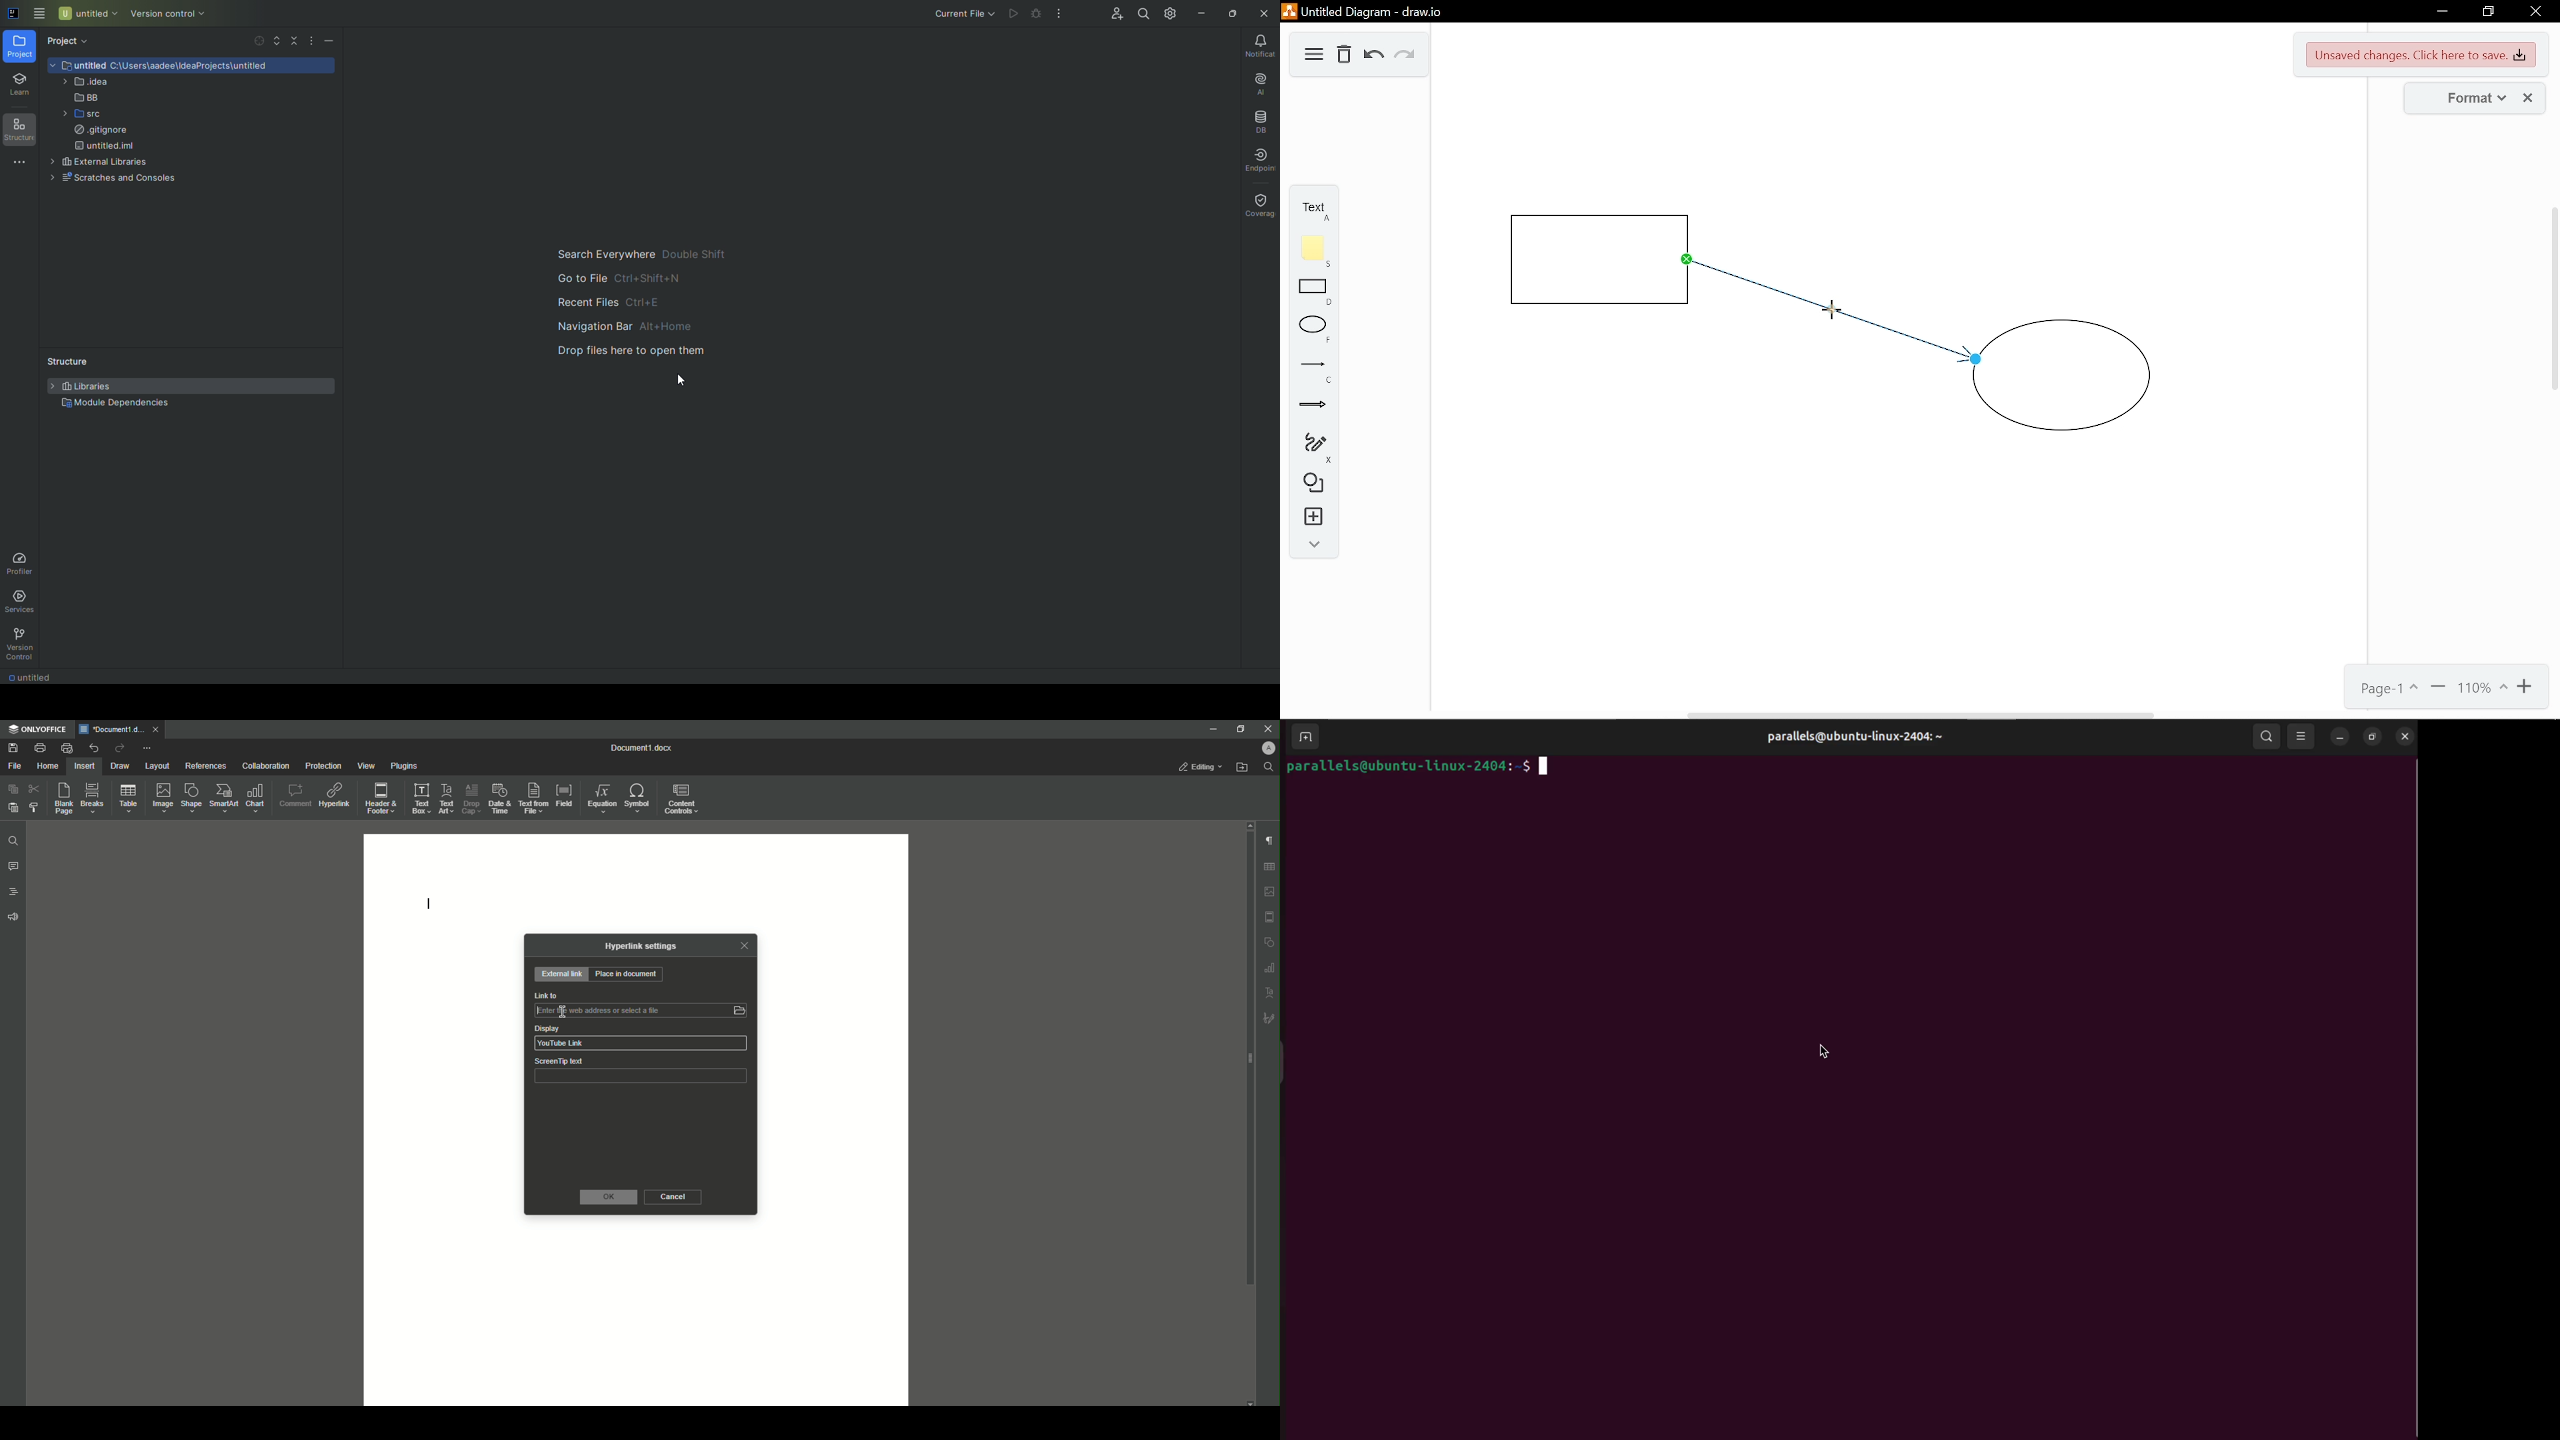  I want to click on close, so click(157, 729).